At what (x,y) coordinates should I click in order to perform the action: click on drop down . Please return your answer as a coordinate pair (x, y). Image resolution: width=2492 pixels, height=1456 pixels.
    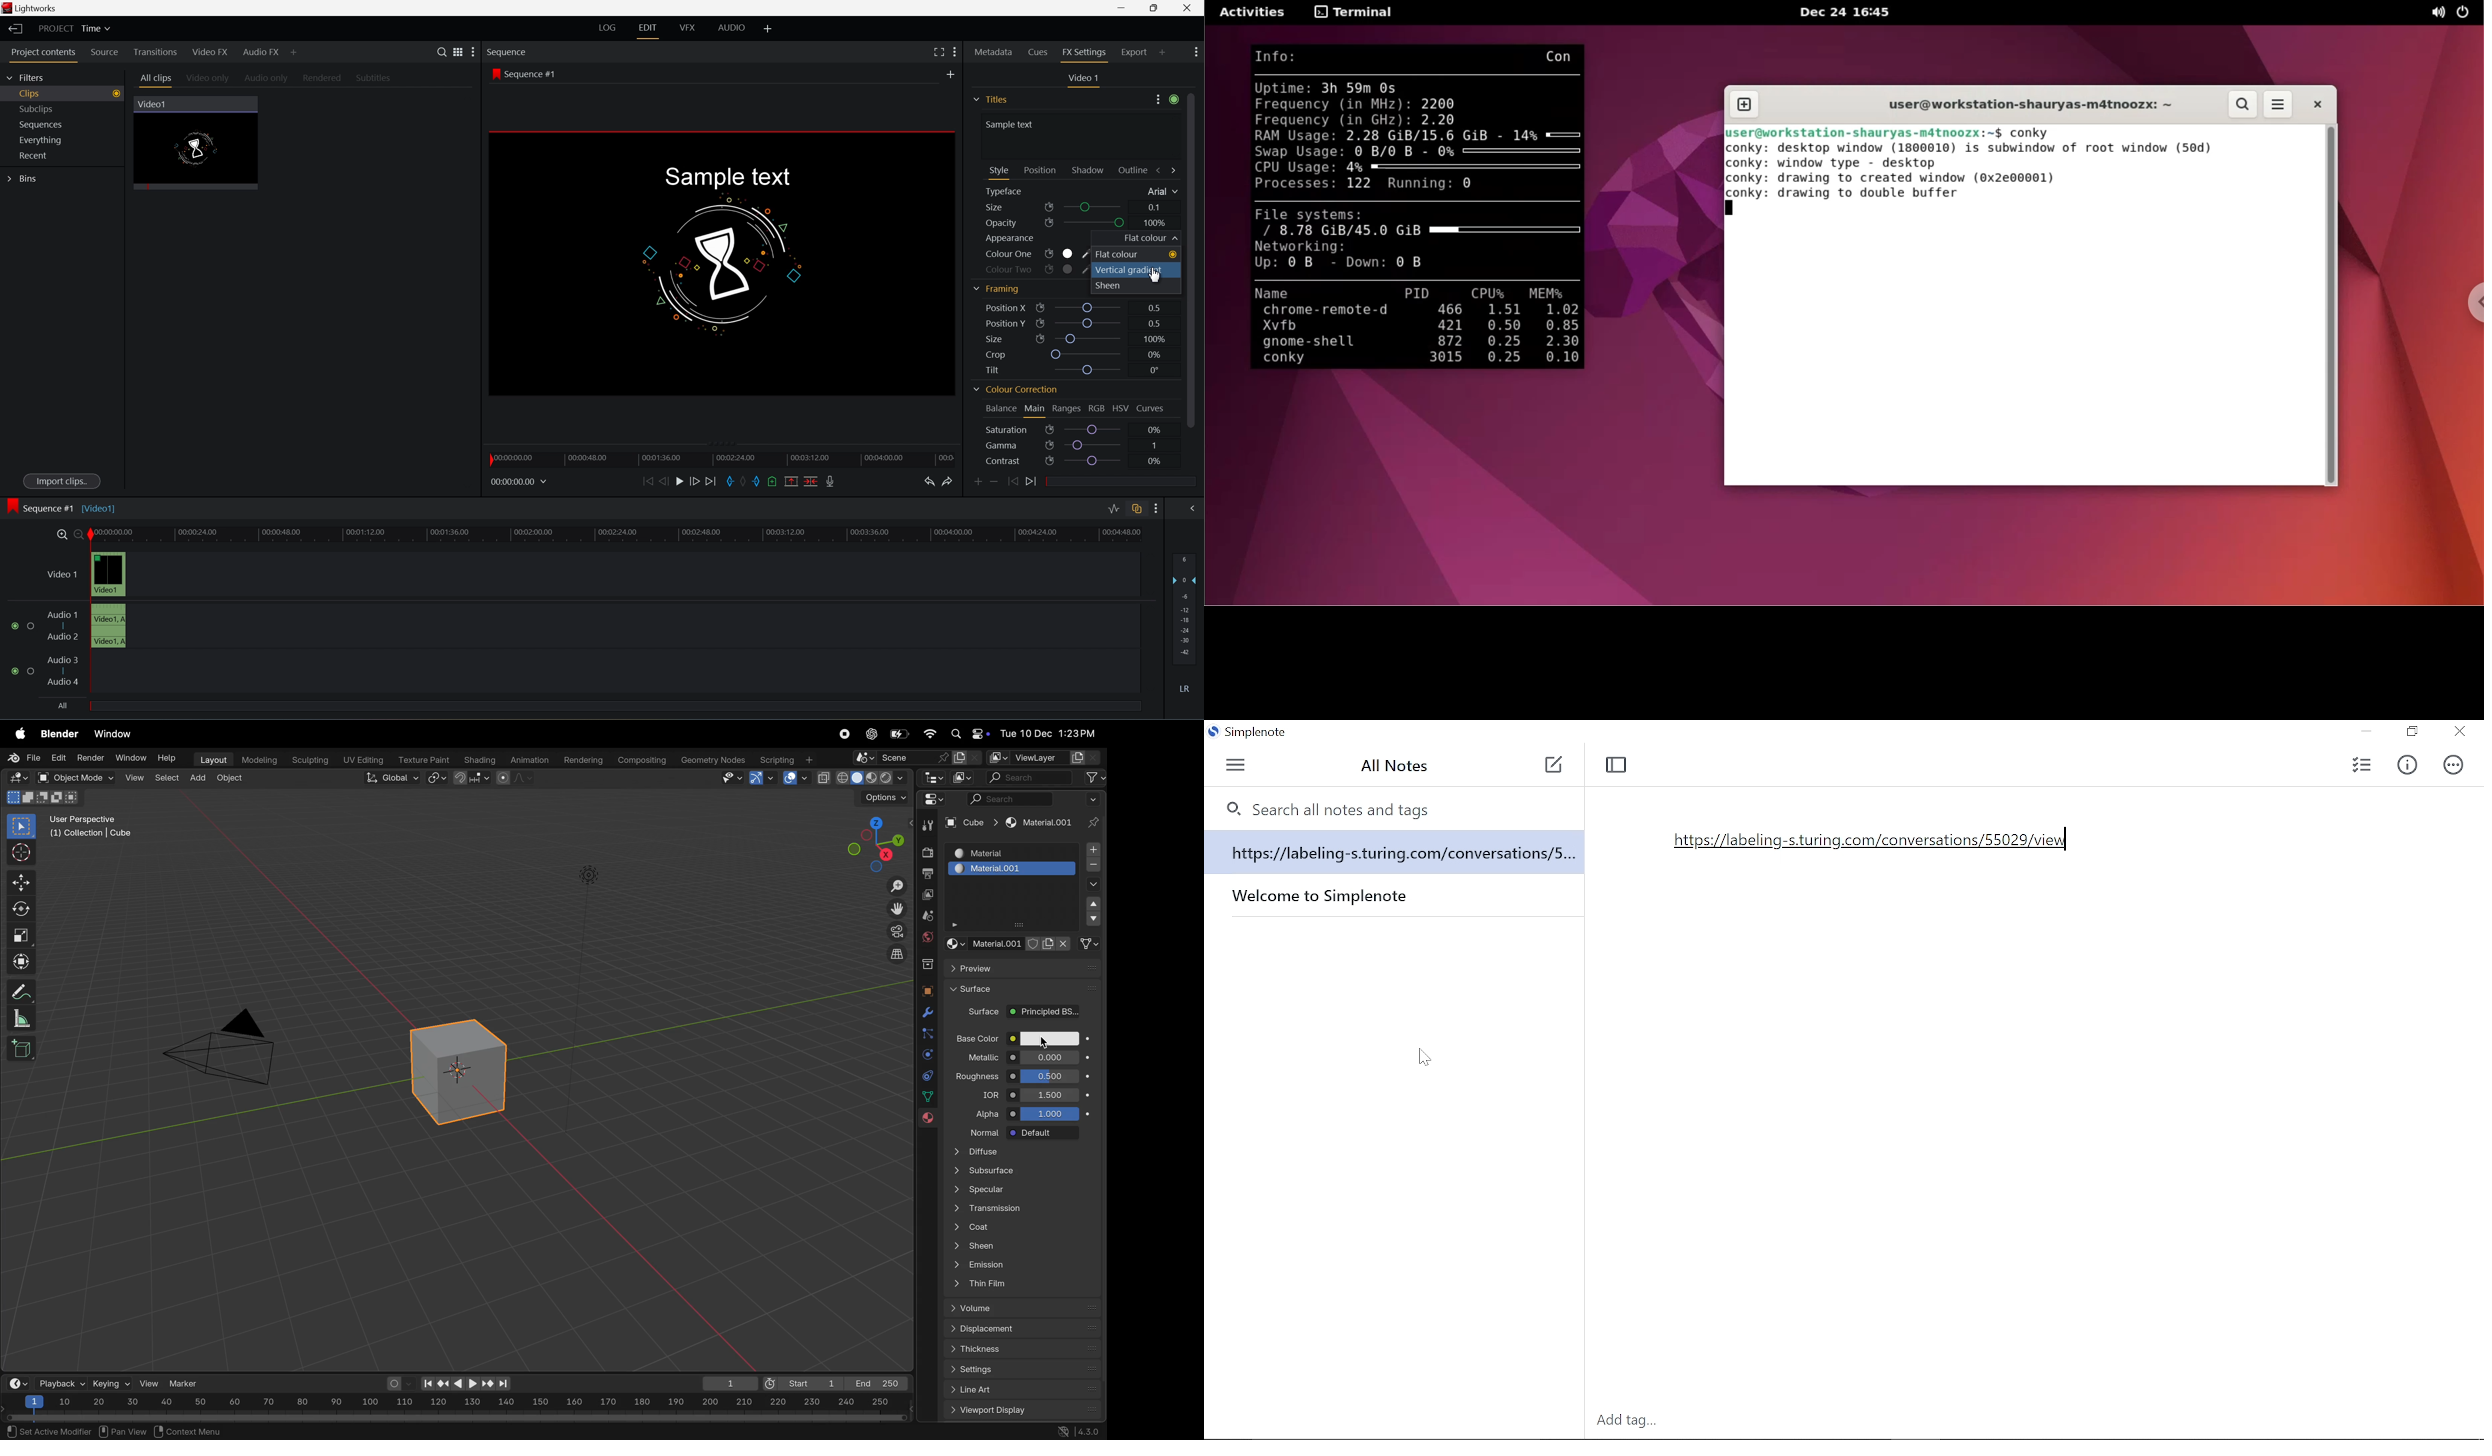
    Looking at the image, I should click on (1094, 906).